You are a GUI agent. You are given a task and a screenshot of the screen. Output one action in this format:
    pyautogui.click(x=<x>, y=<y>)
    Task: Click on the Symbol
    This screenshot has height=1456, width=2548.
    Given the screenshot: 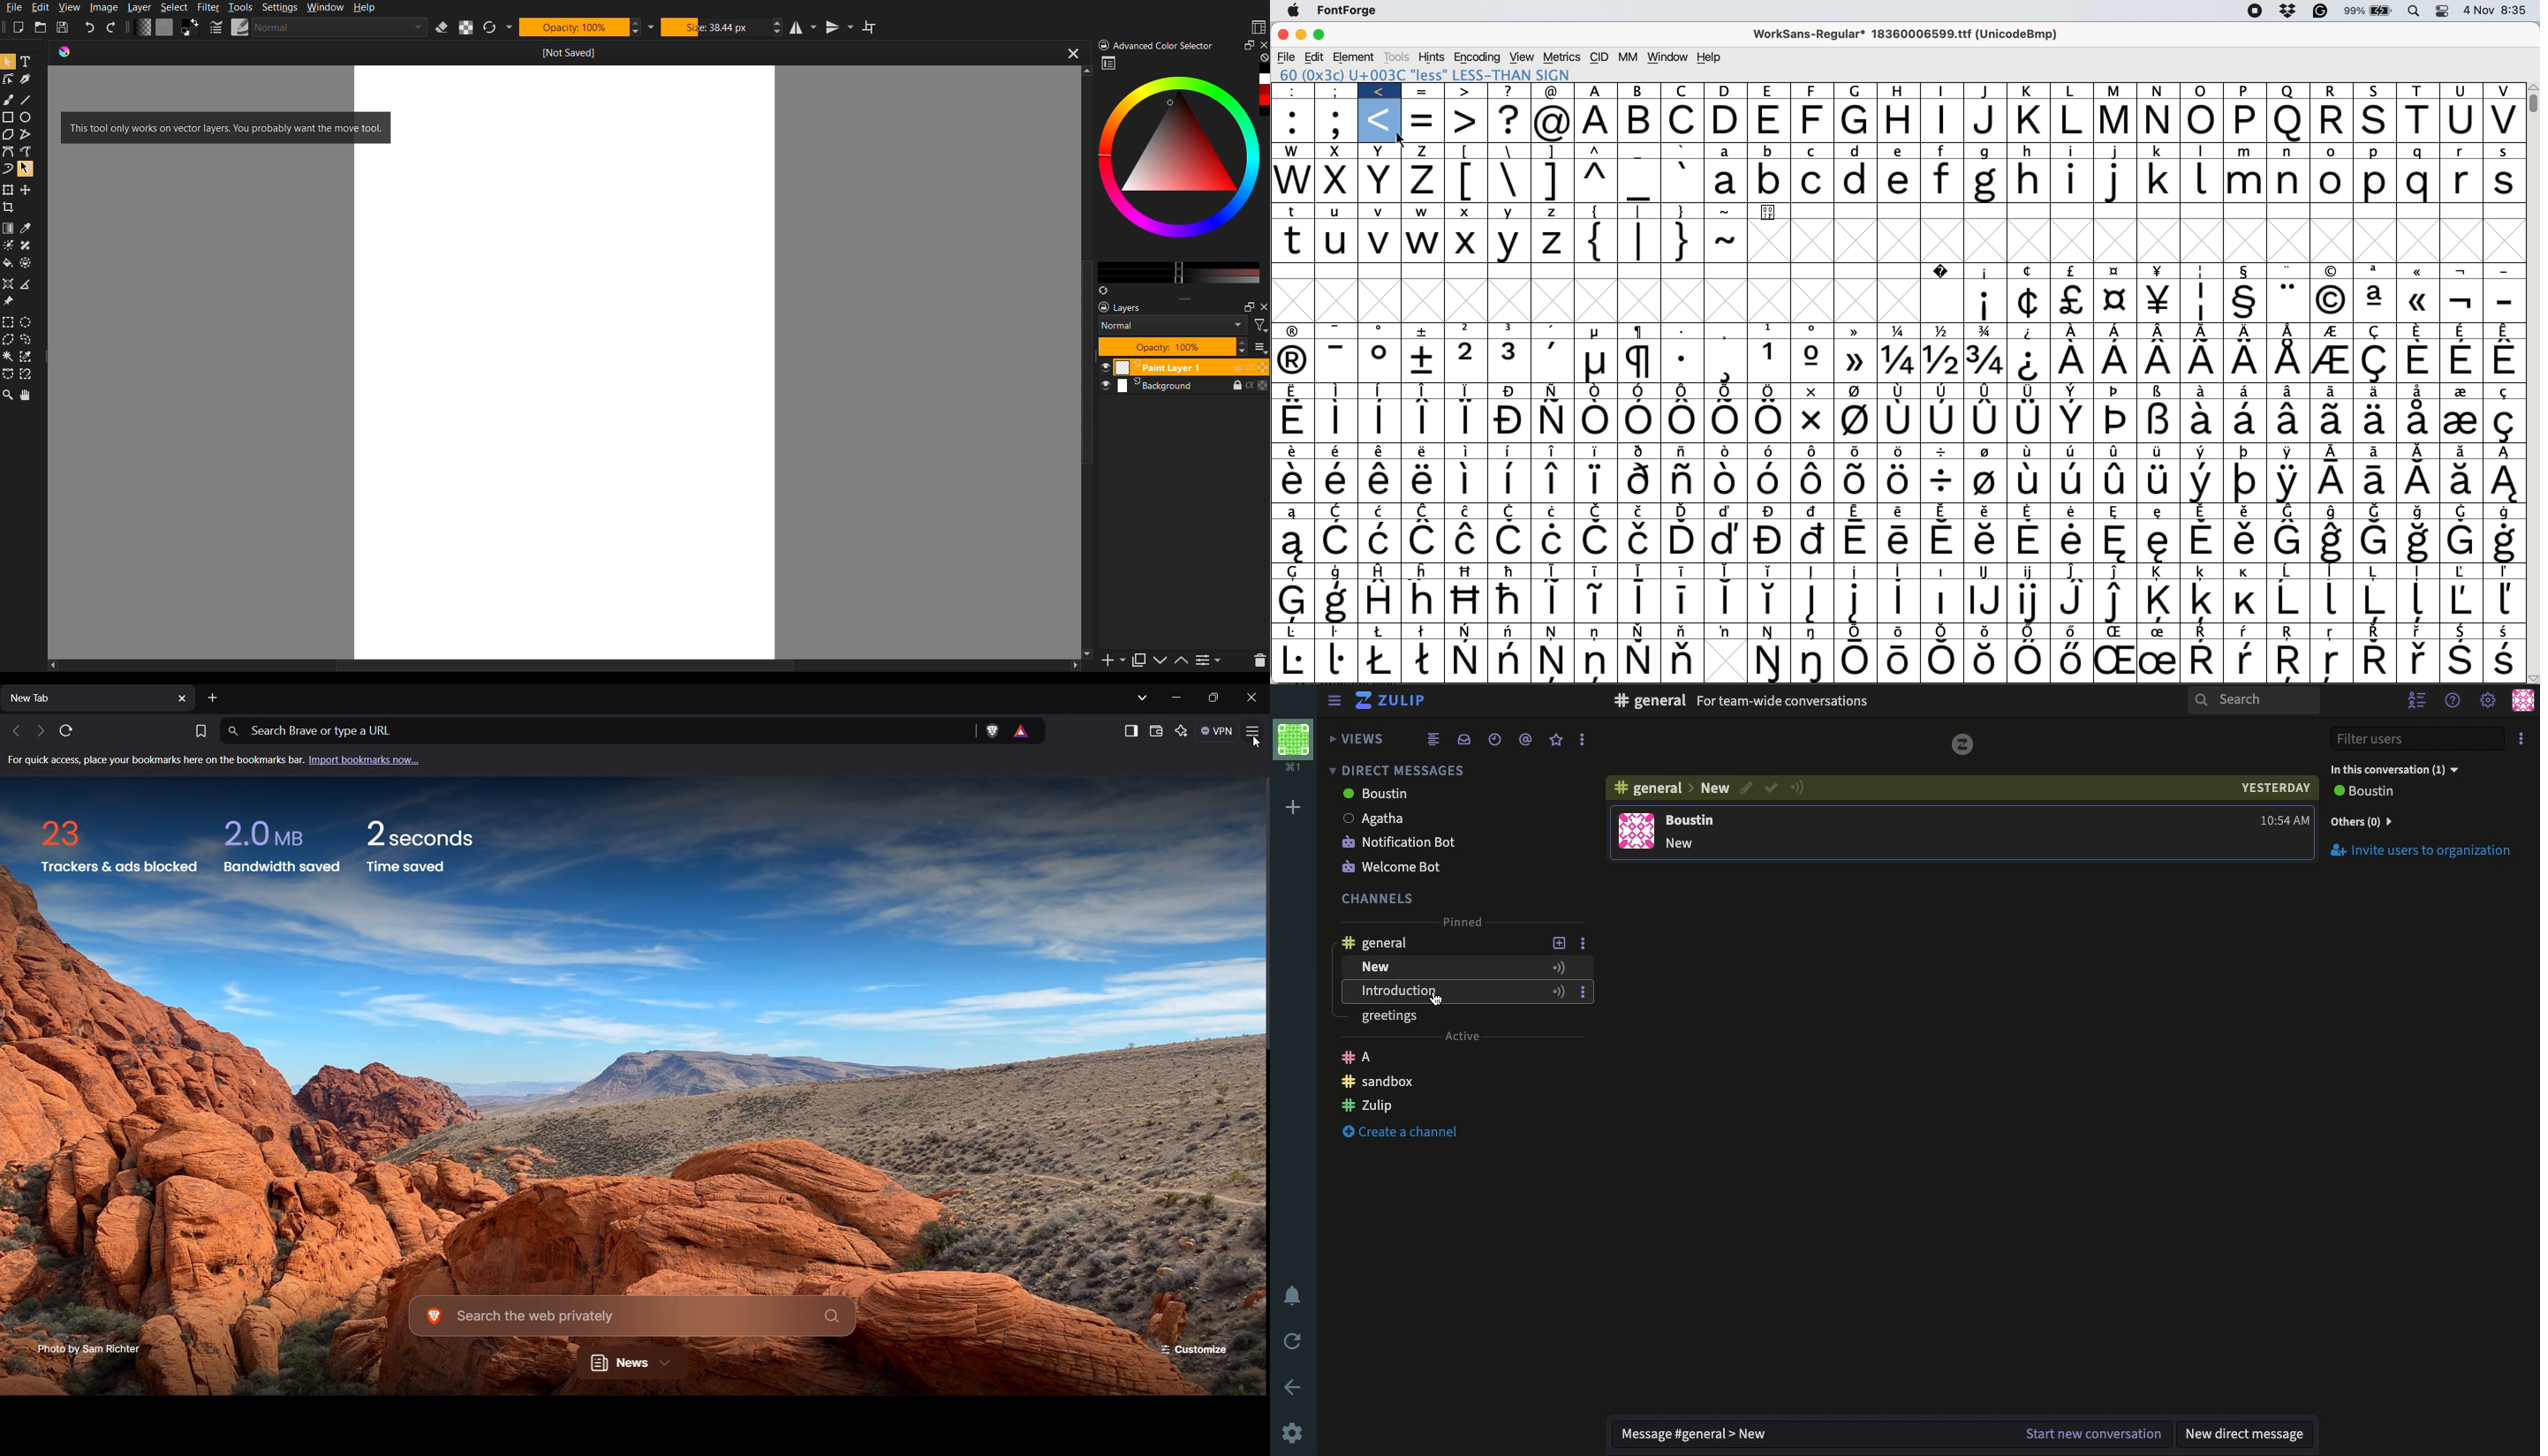 What is the action you would take?
    pyautogui.click(x=1595, y=480)
    